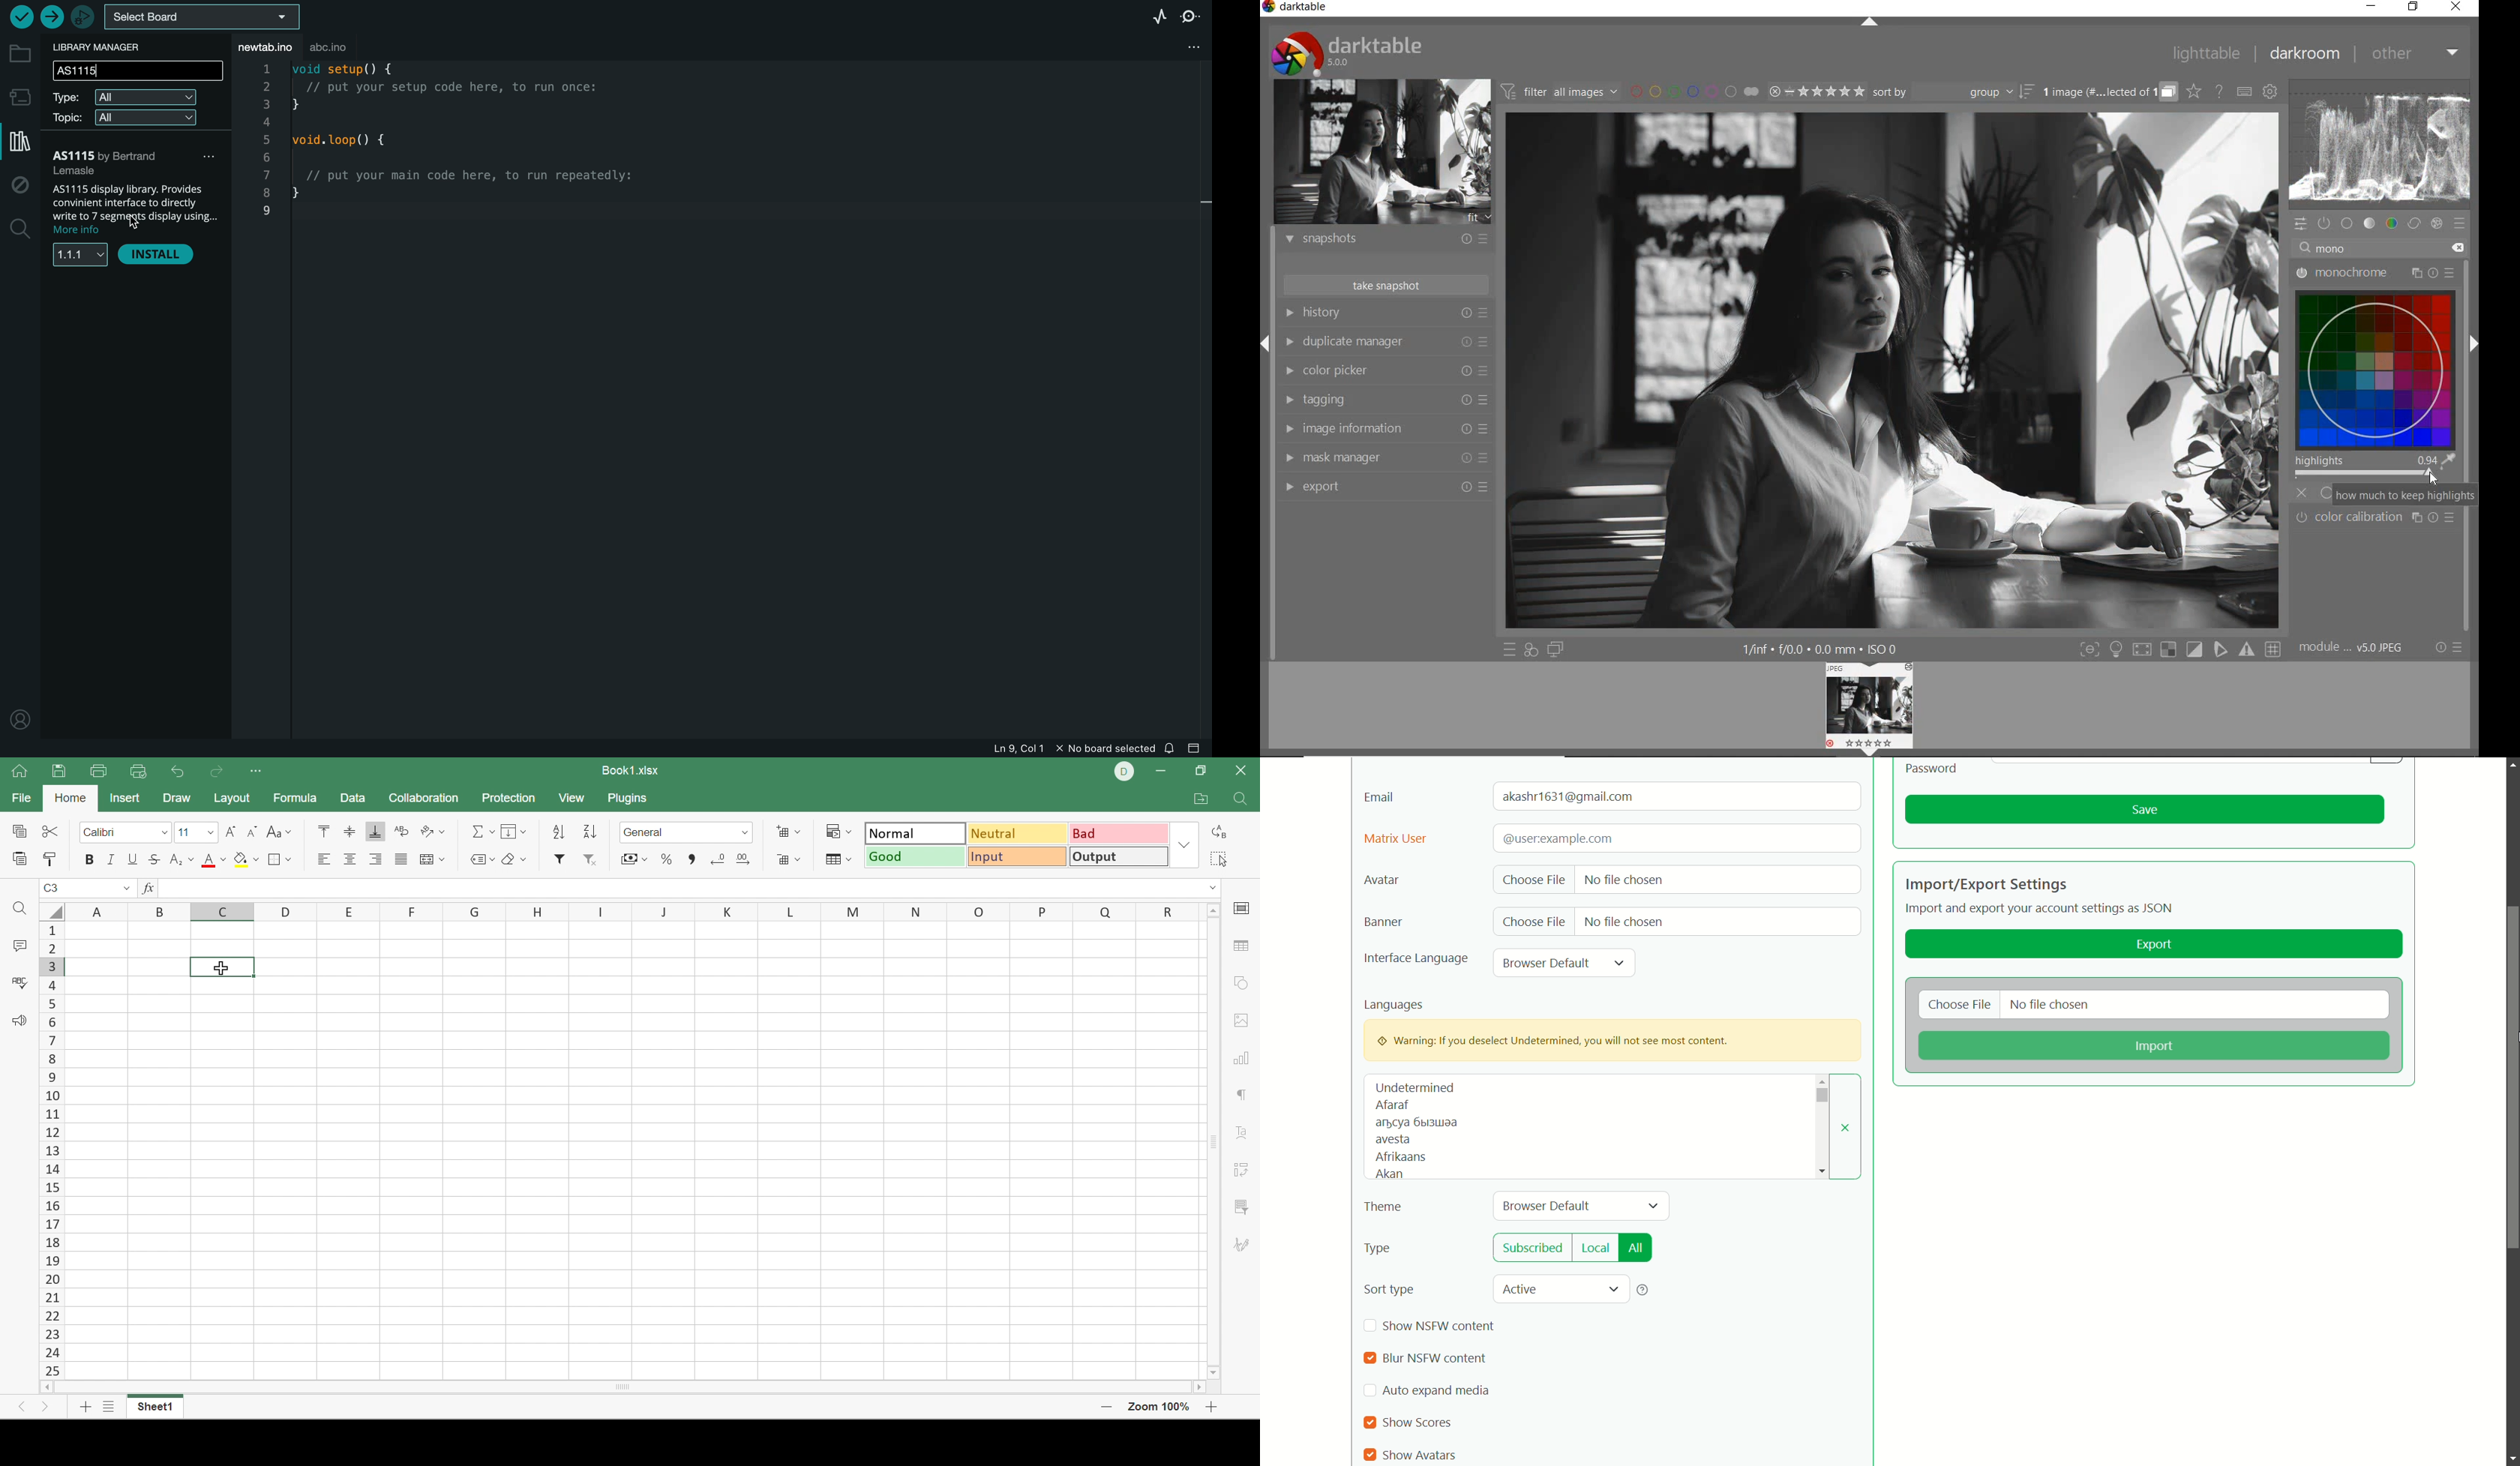 This screenshot has width=2520, height=1484. What do you see at coordinates (1442, 1324) in the screenshot?
I see `show nsfw content` at bounding box center [1442, 1324].